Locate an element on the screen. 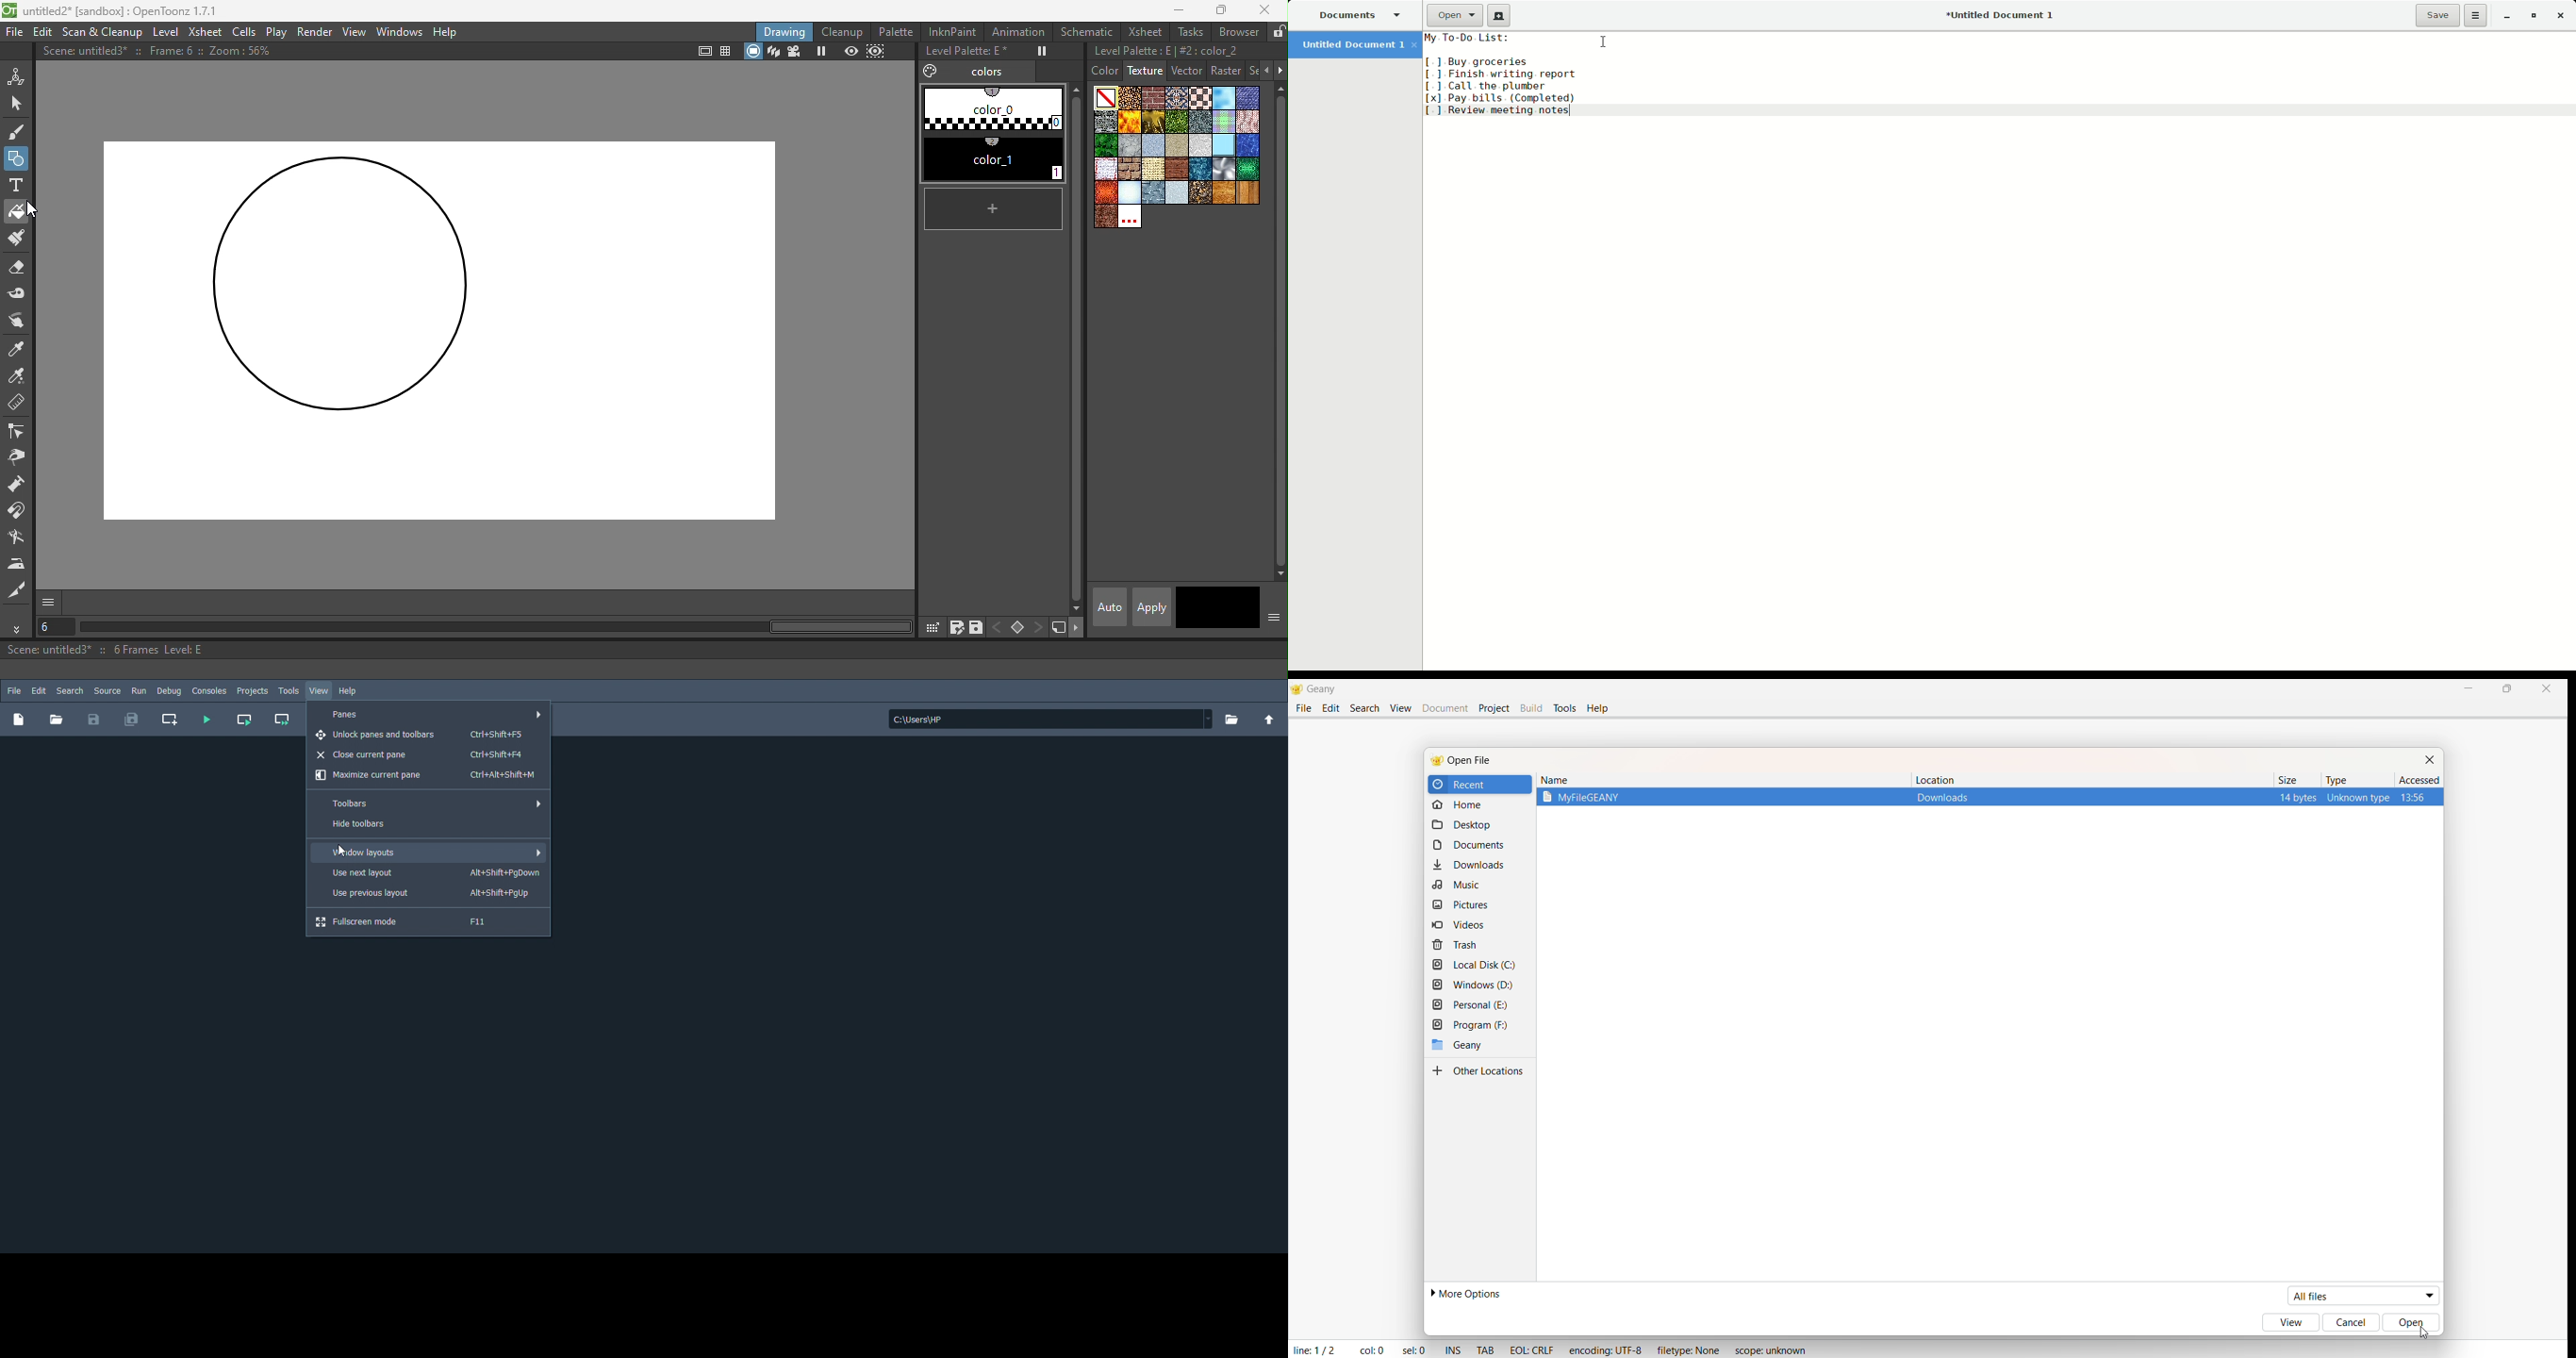 Image resolution: width=2576 pixels, height=1372 pixels. Schematic is located at coordinates (1085, 32).